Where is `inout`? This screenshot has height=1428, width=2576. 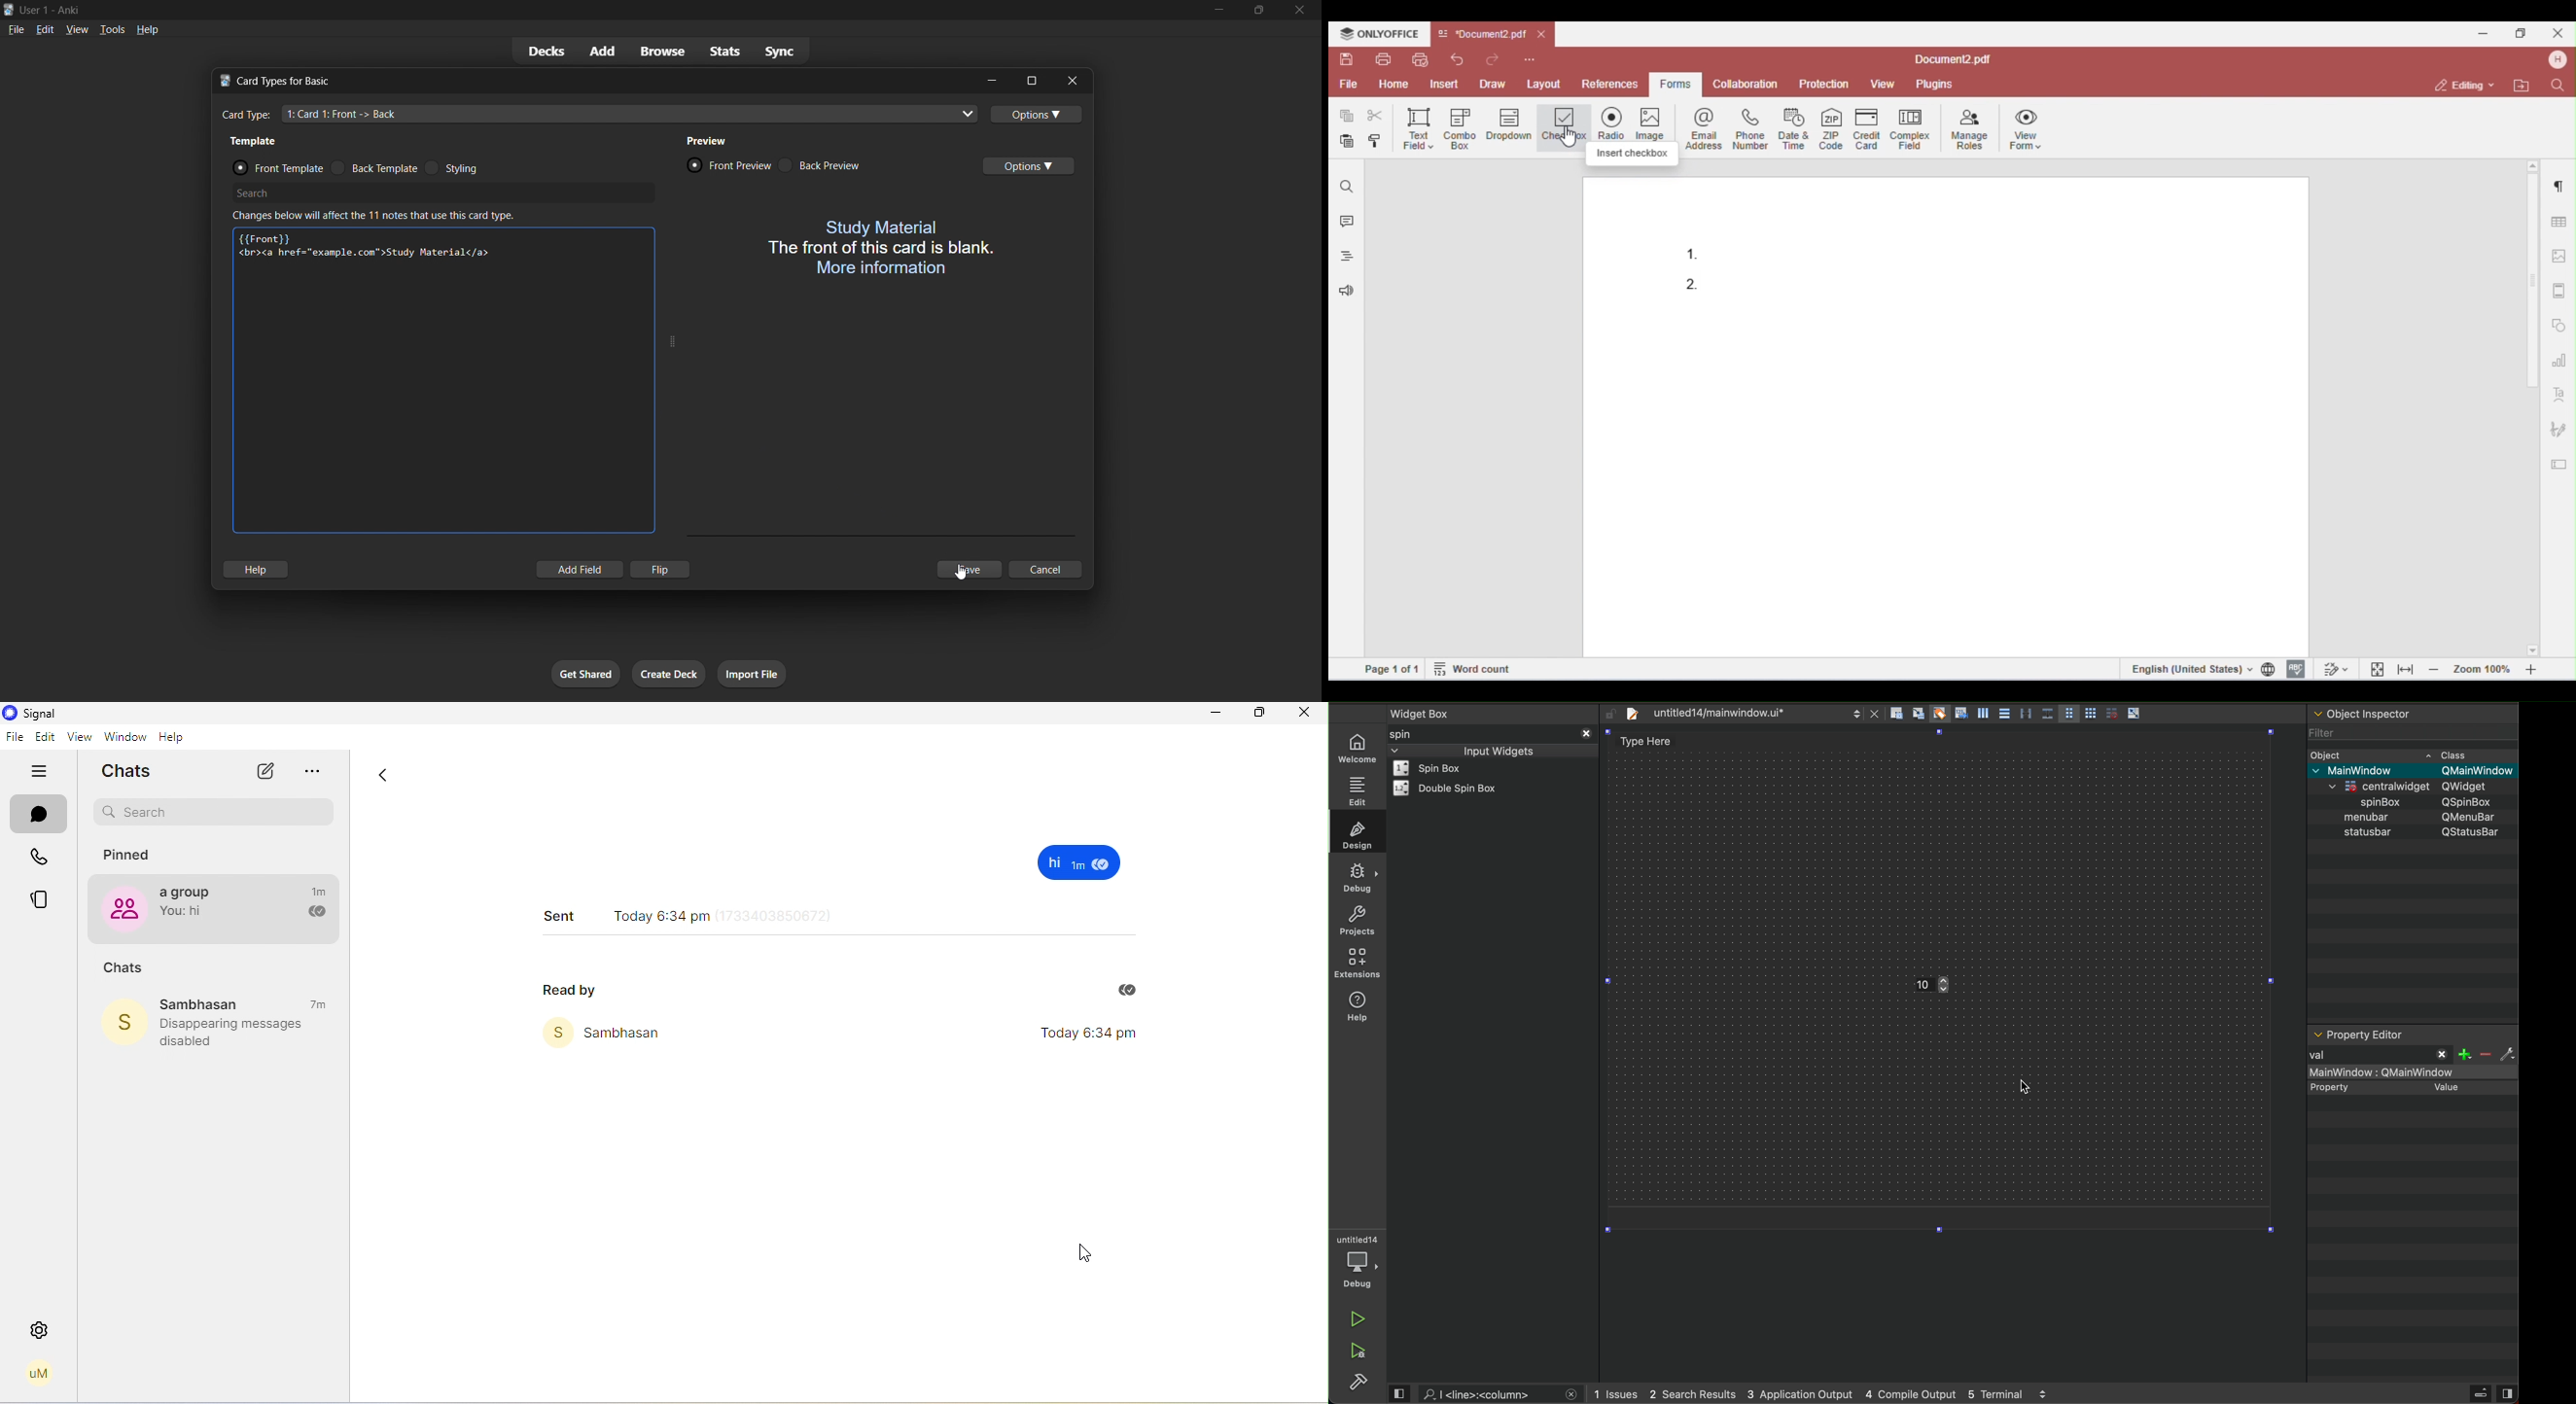
inout is located at coordinates (1498, 750).